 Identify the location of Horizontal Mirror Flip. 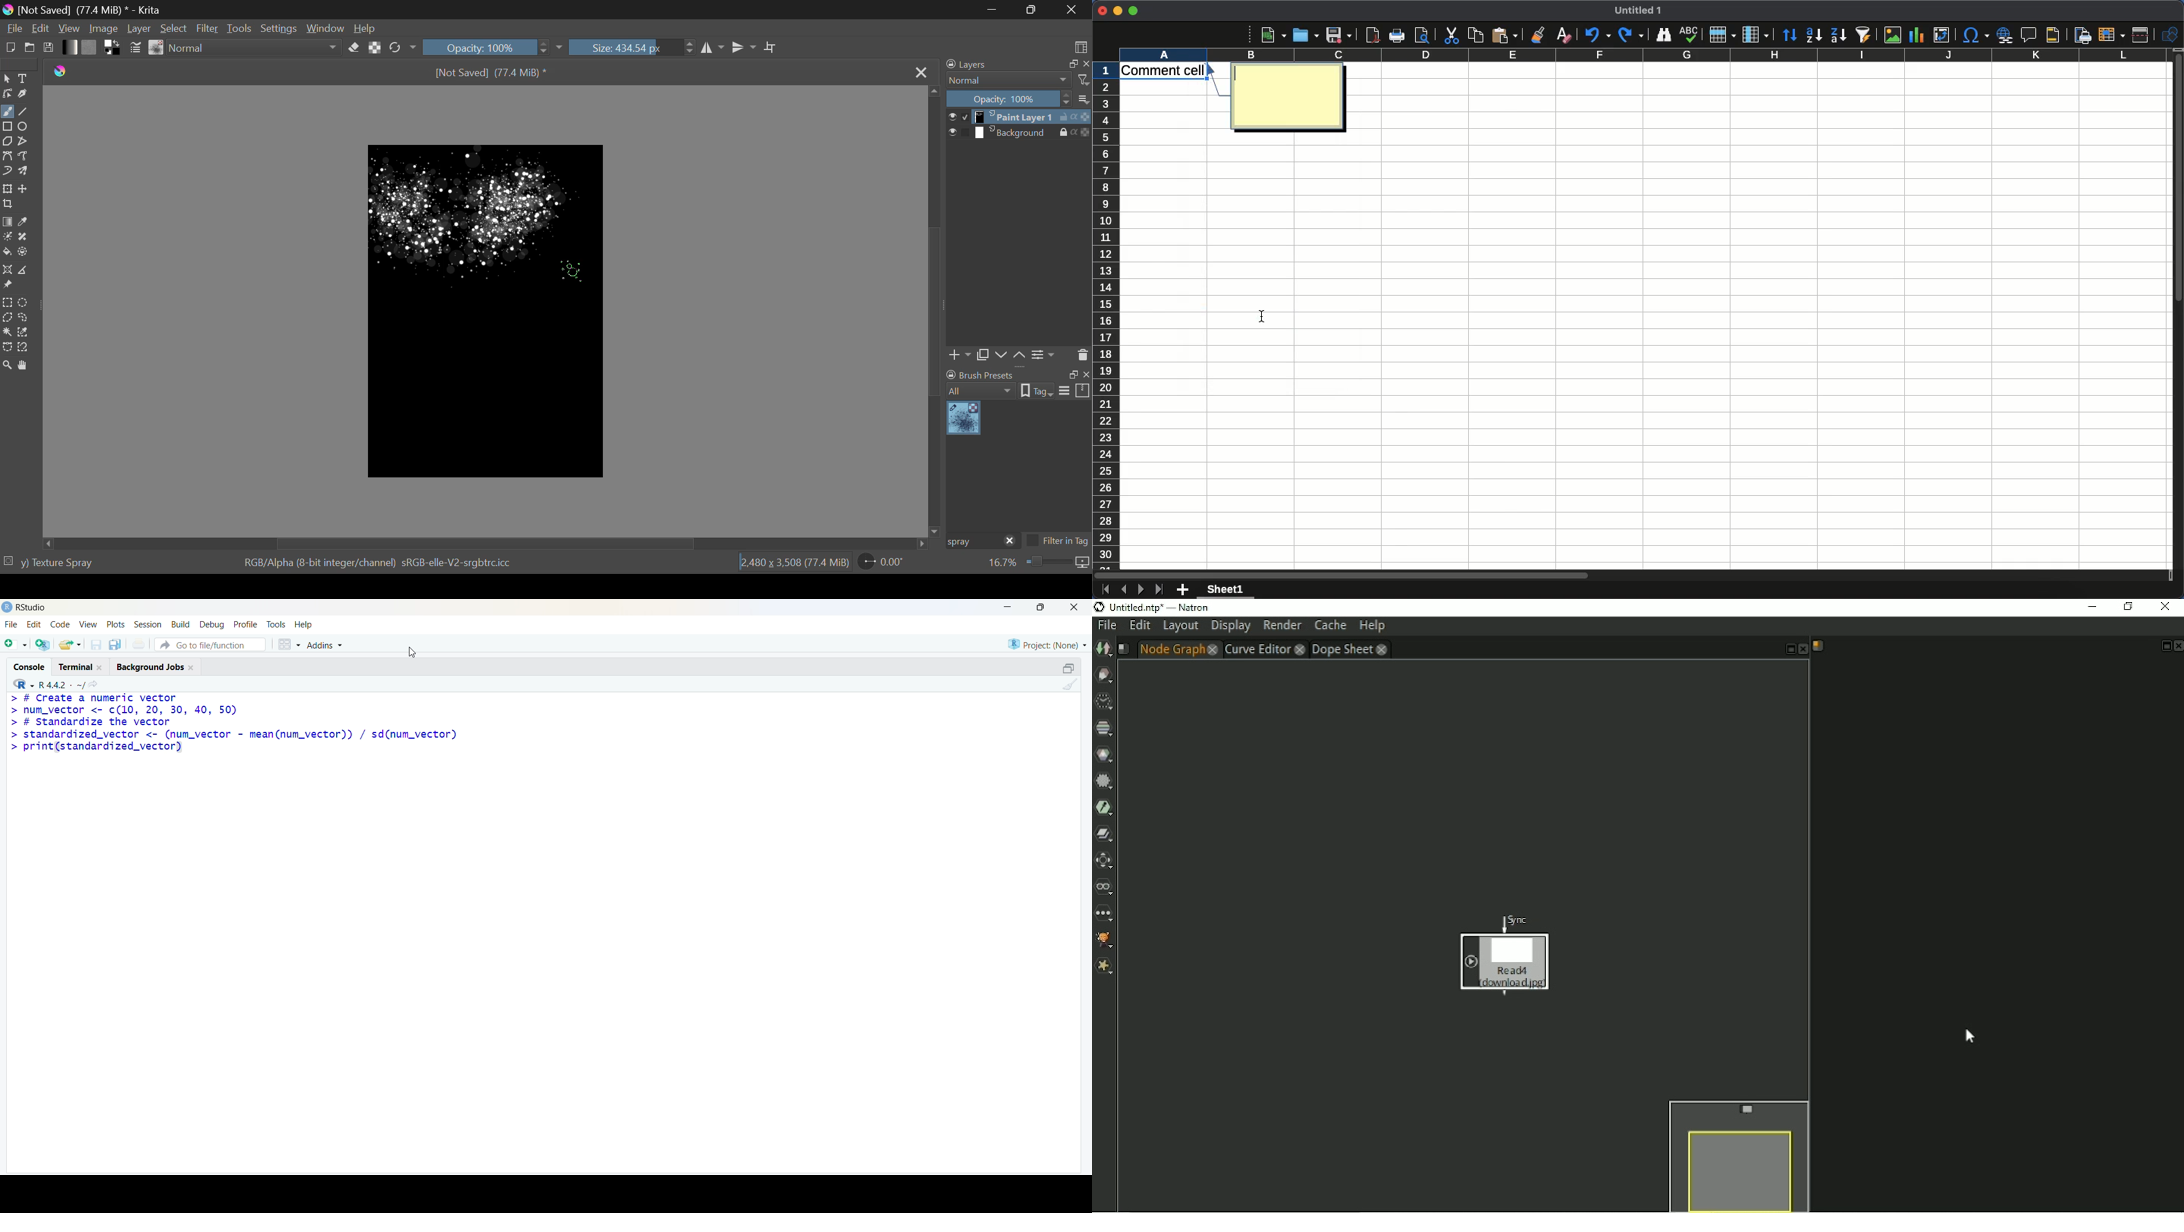
(744, 47).